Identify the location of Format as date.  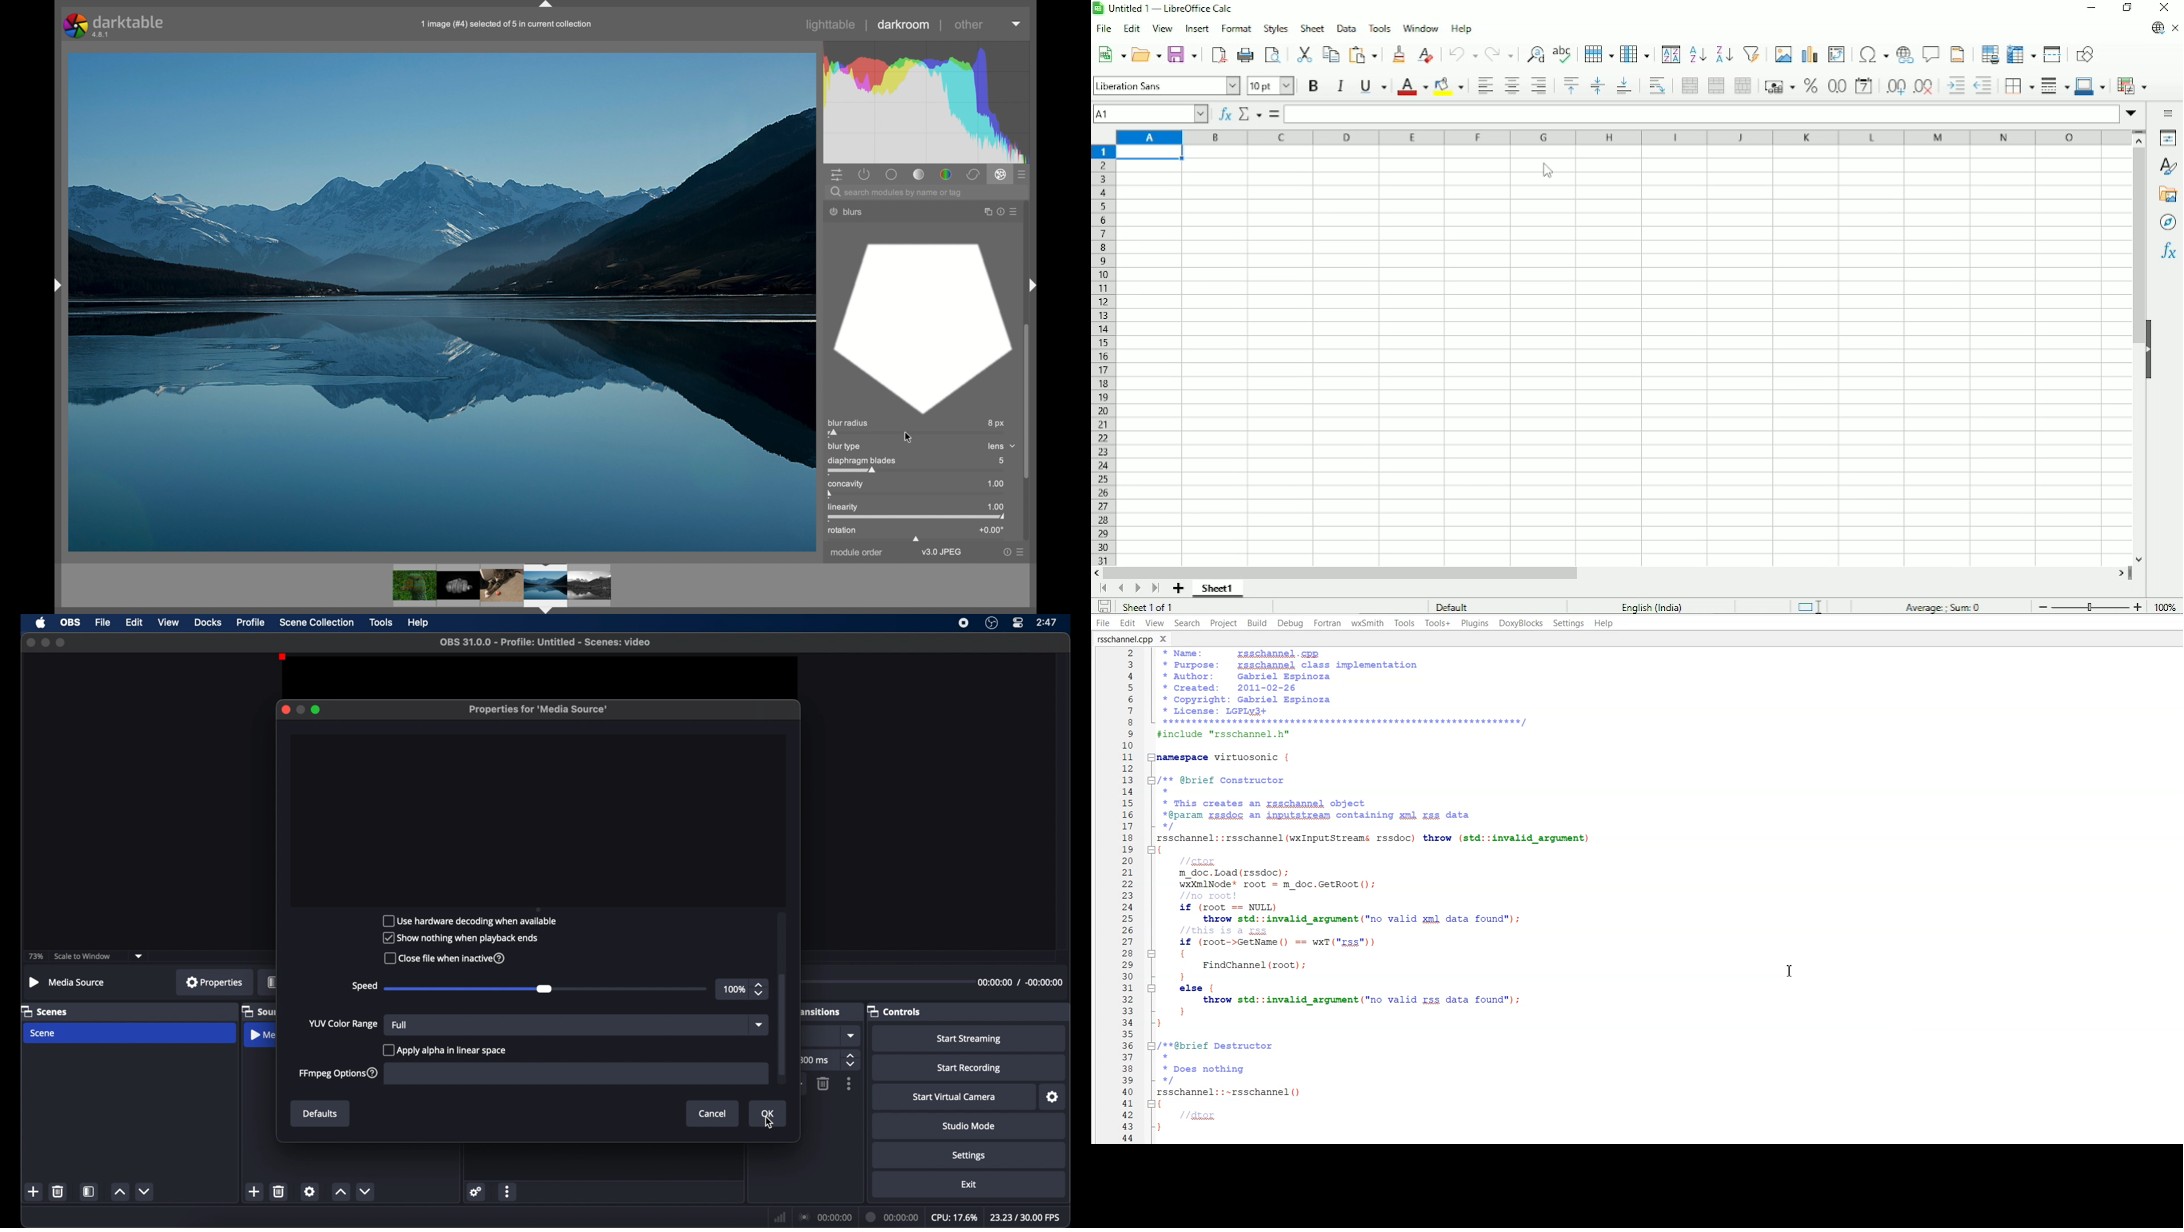
(1864, 87).